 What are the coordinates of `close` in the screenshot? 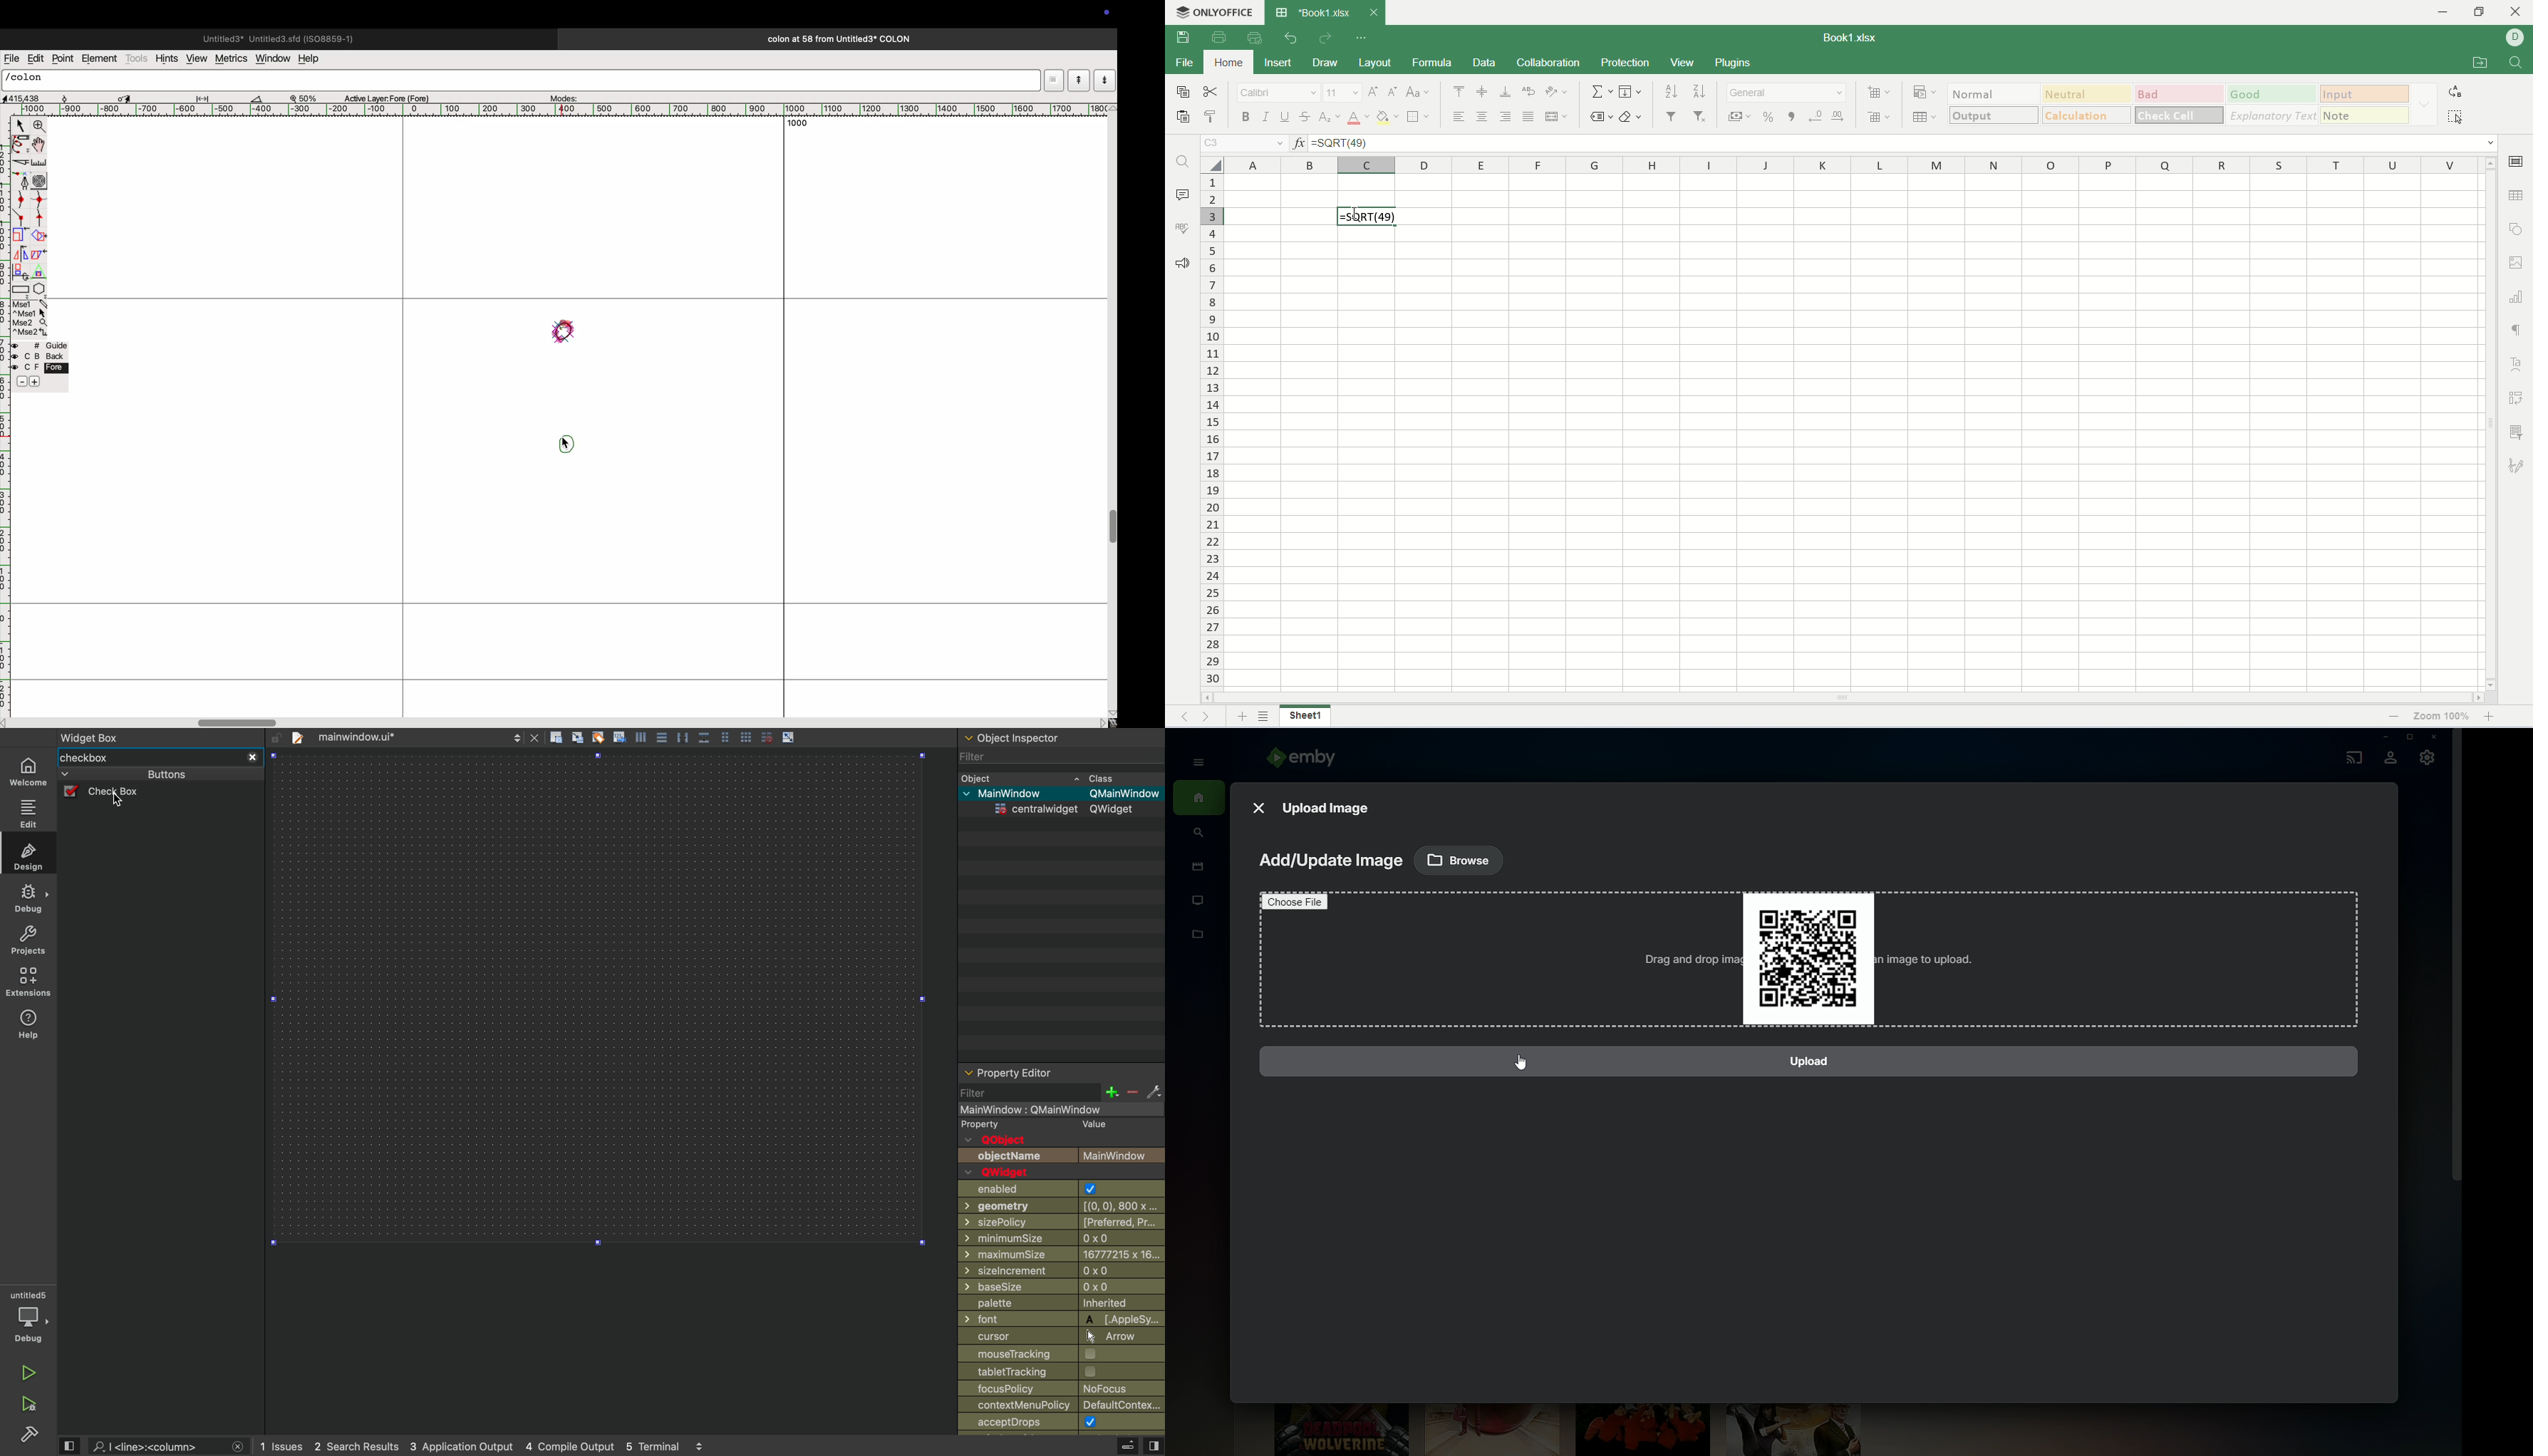 It's located at (2517, 11).